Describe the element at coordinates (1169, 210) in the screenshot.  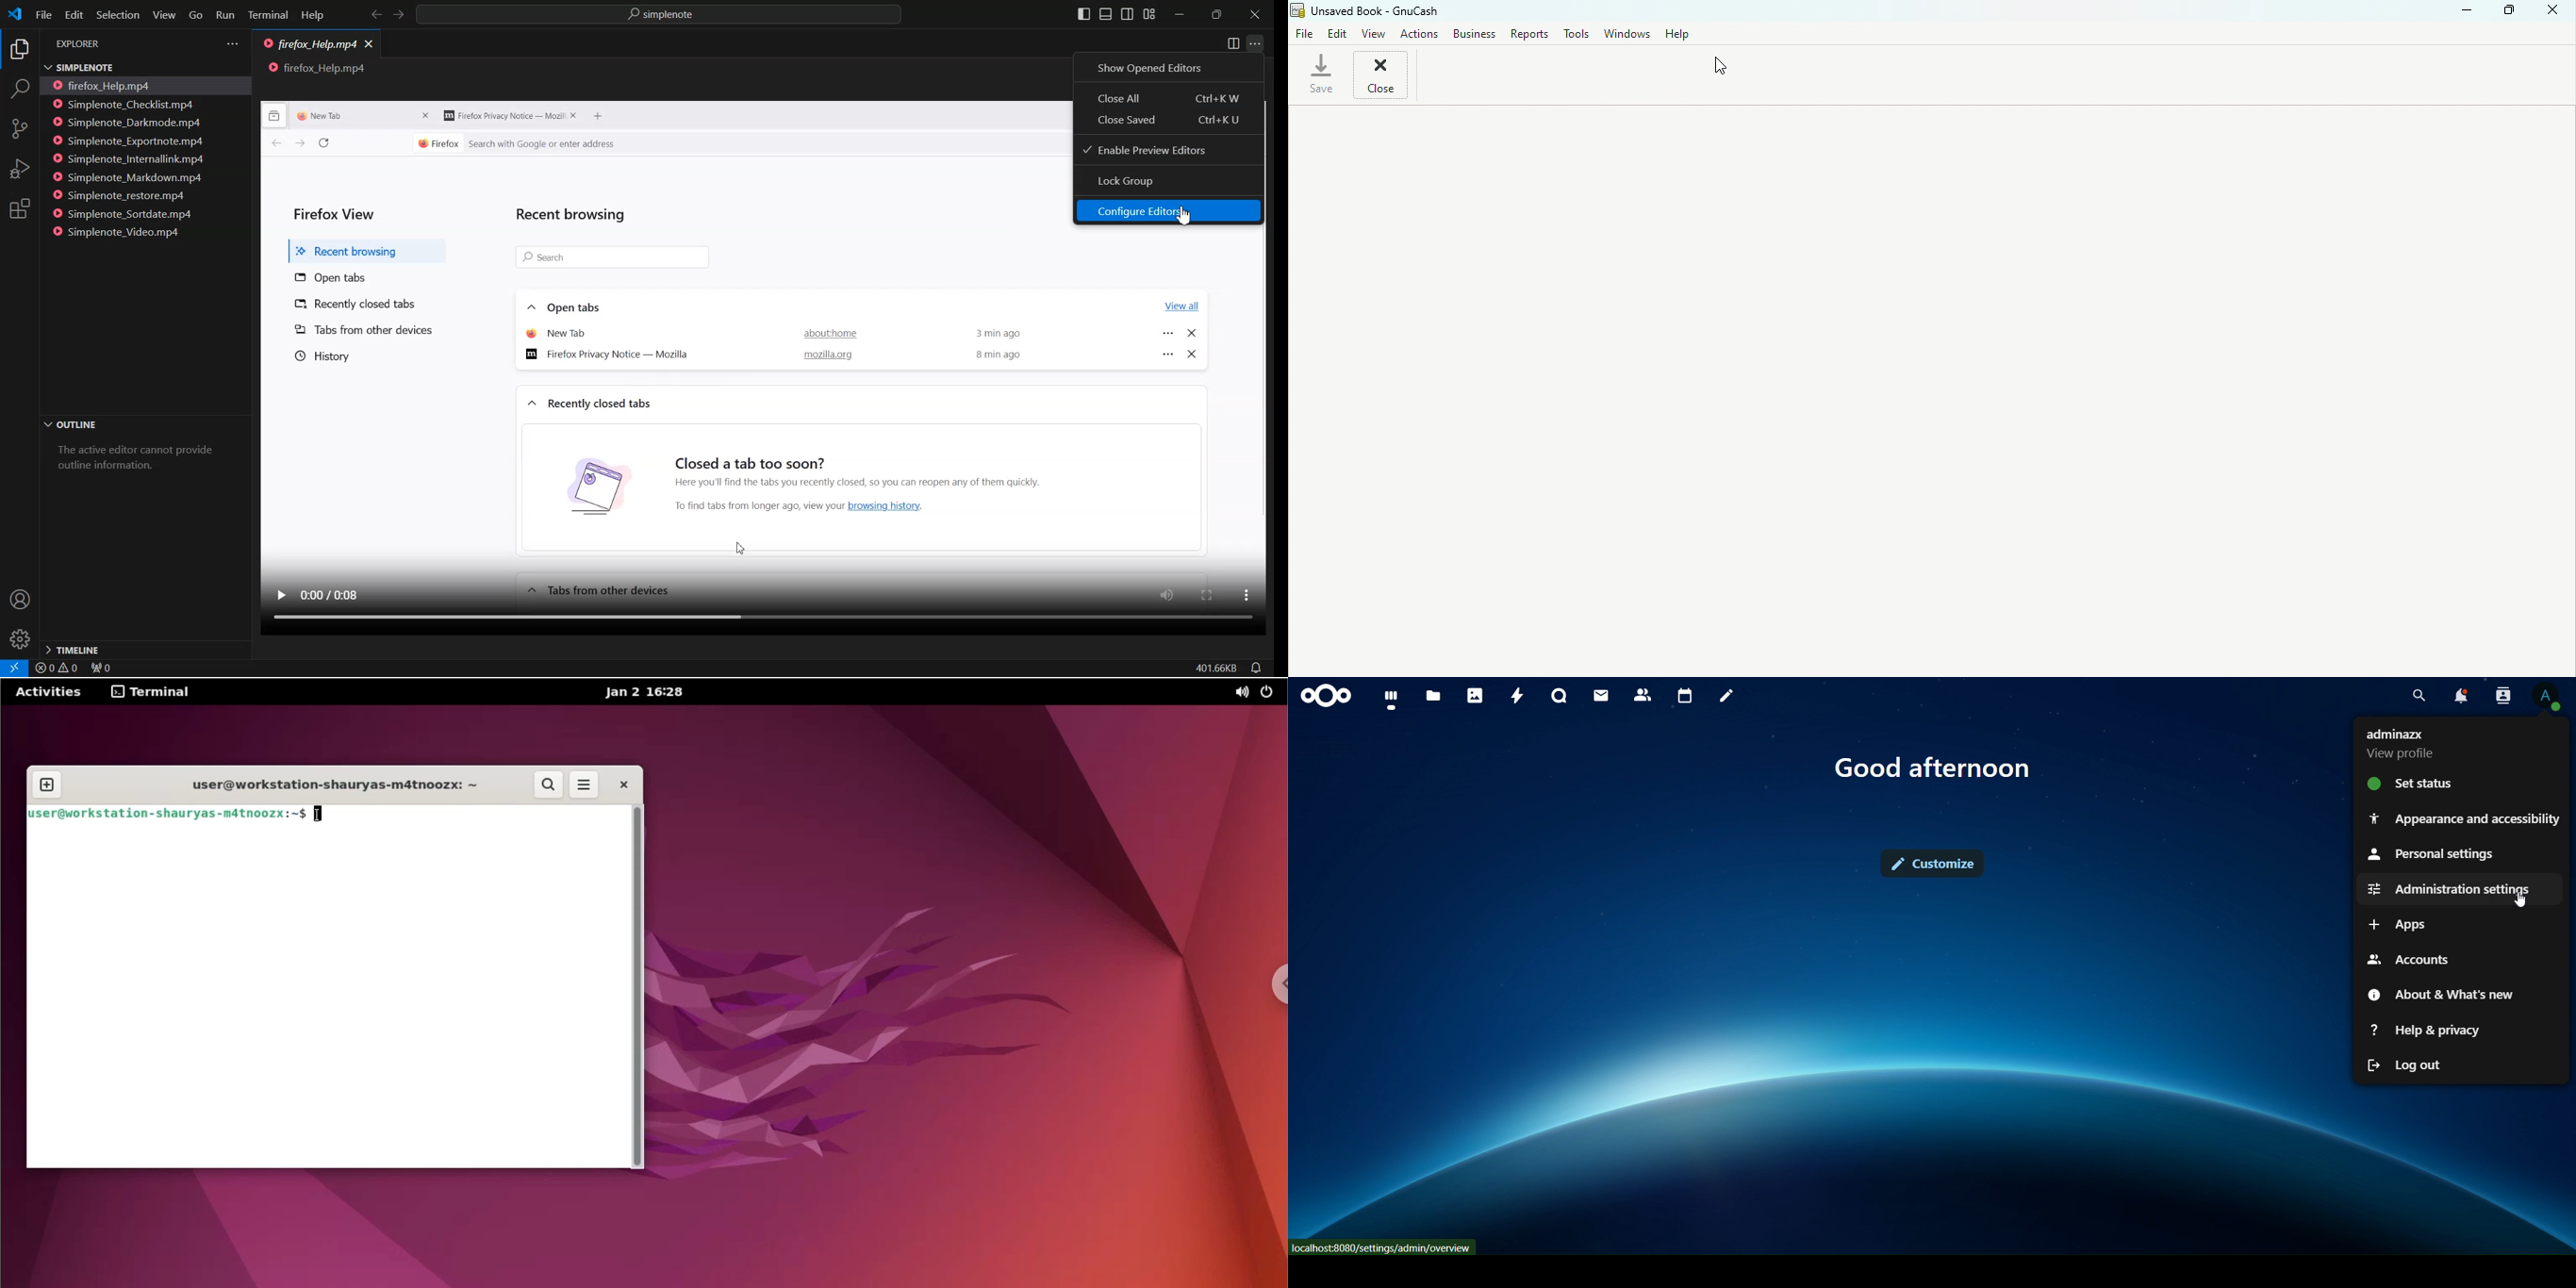
I see `Configure Editors` at that location.